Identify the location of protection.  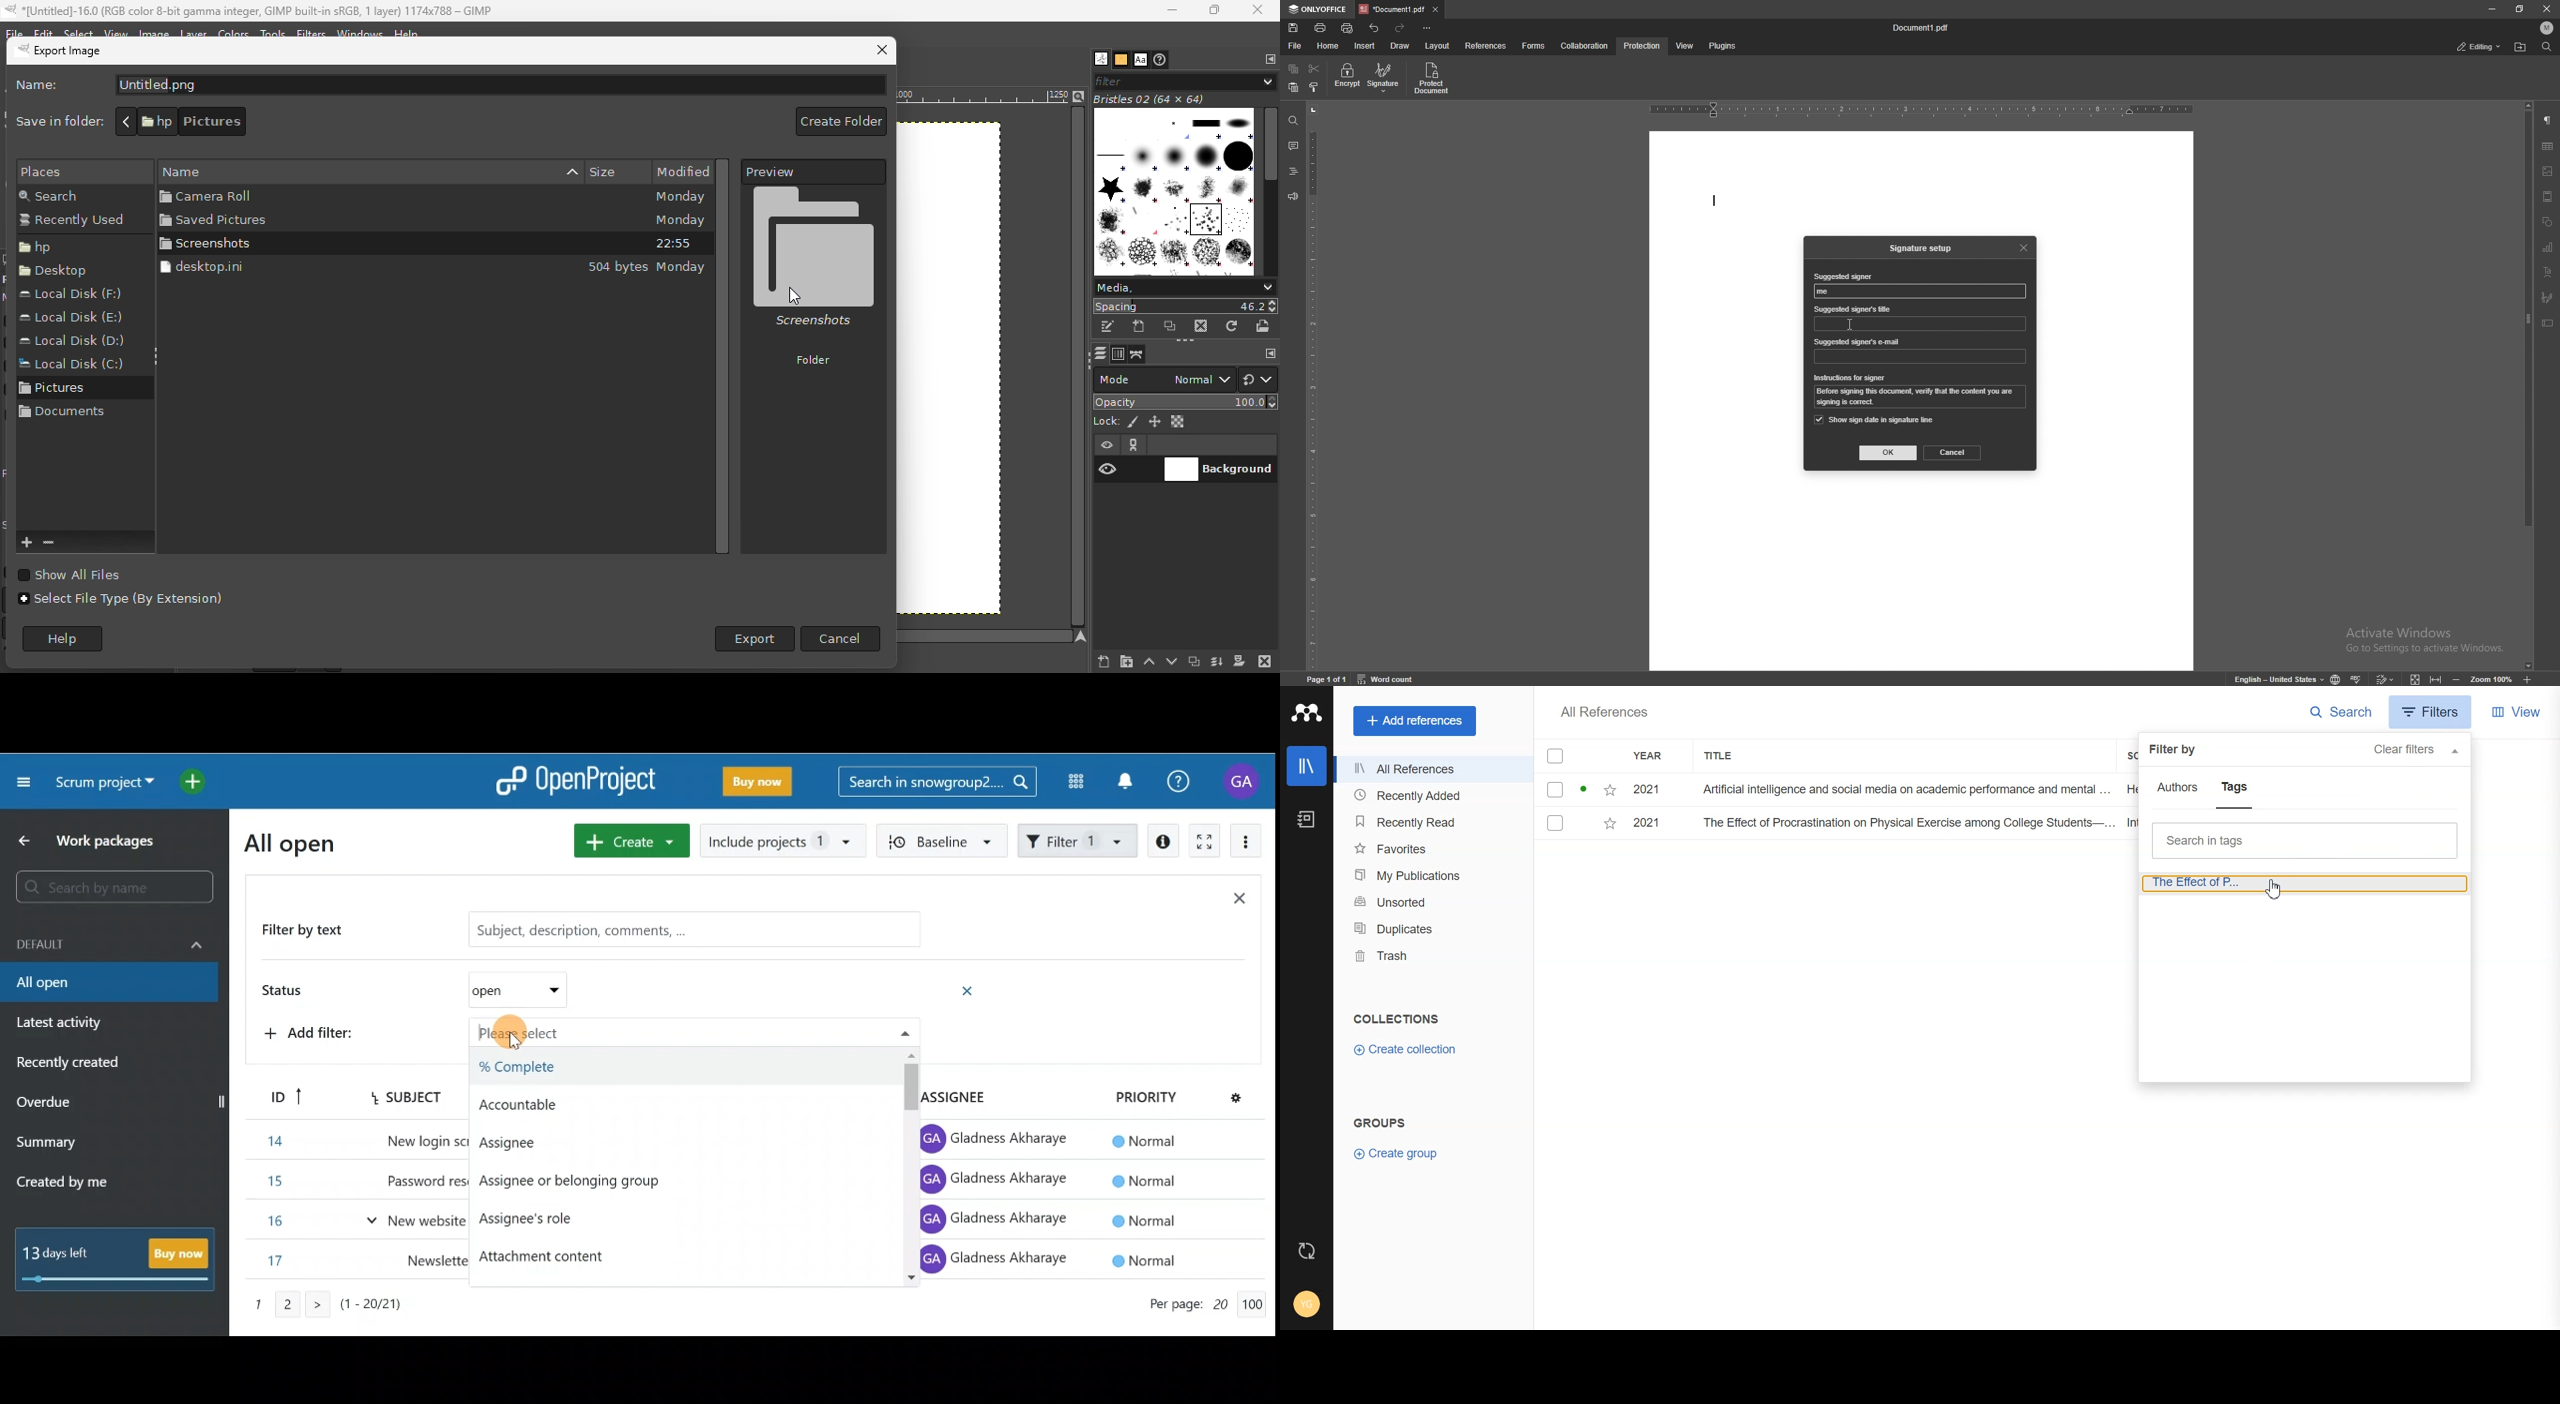
(1643, 46).